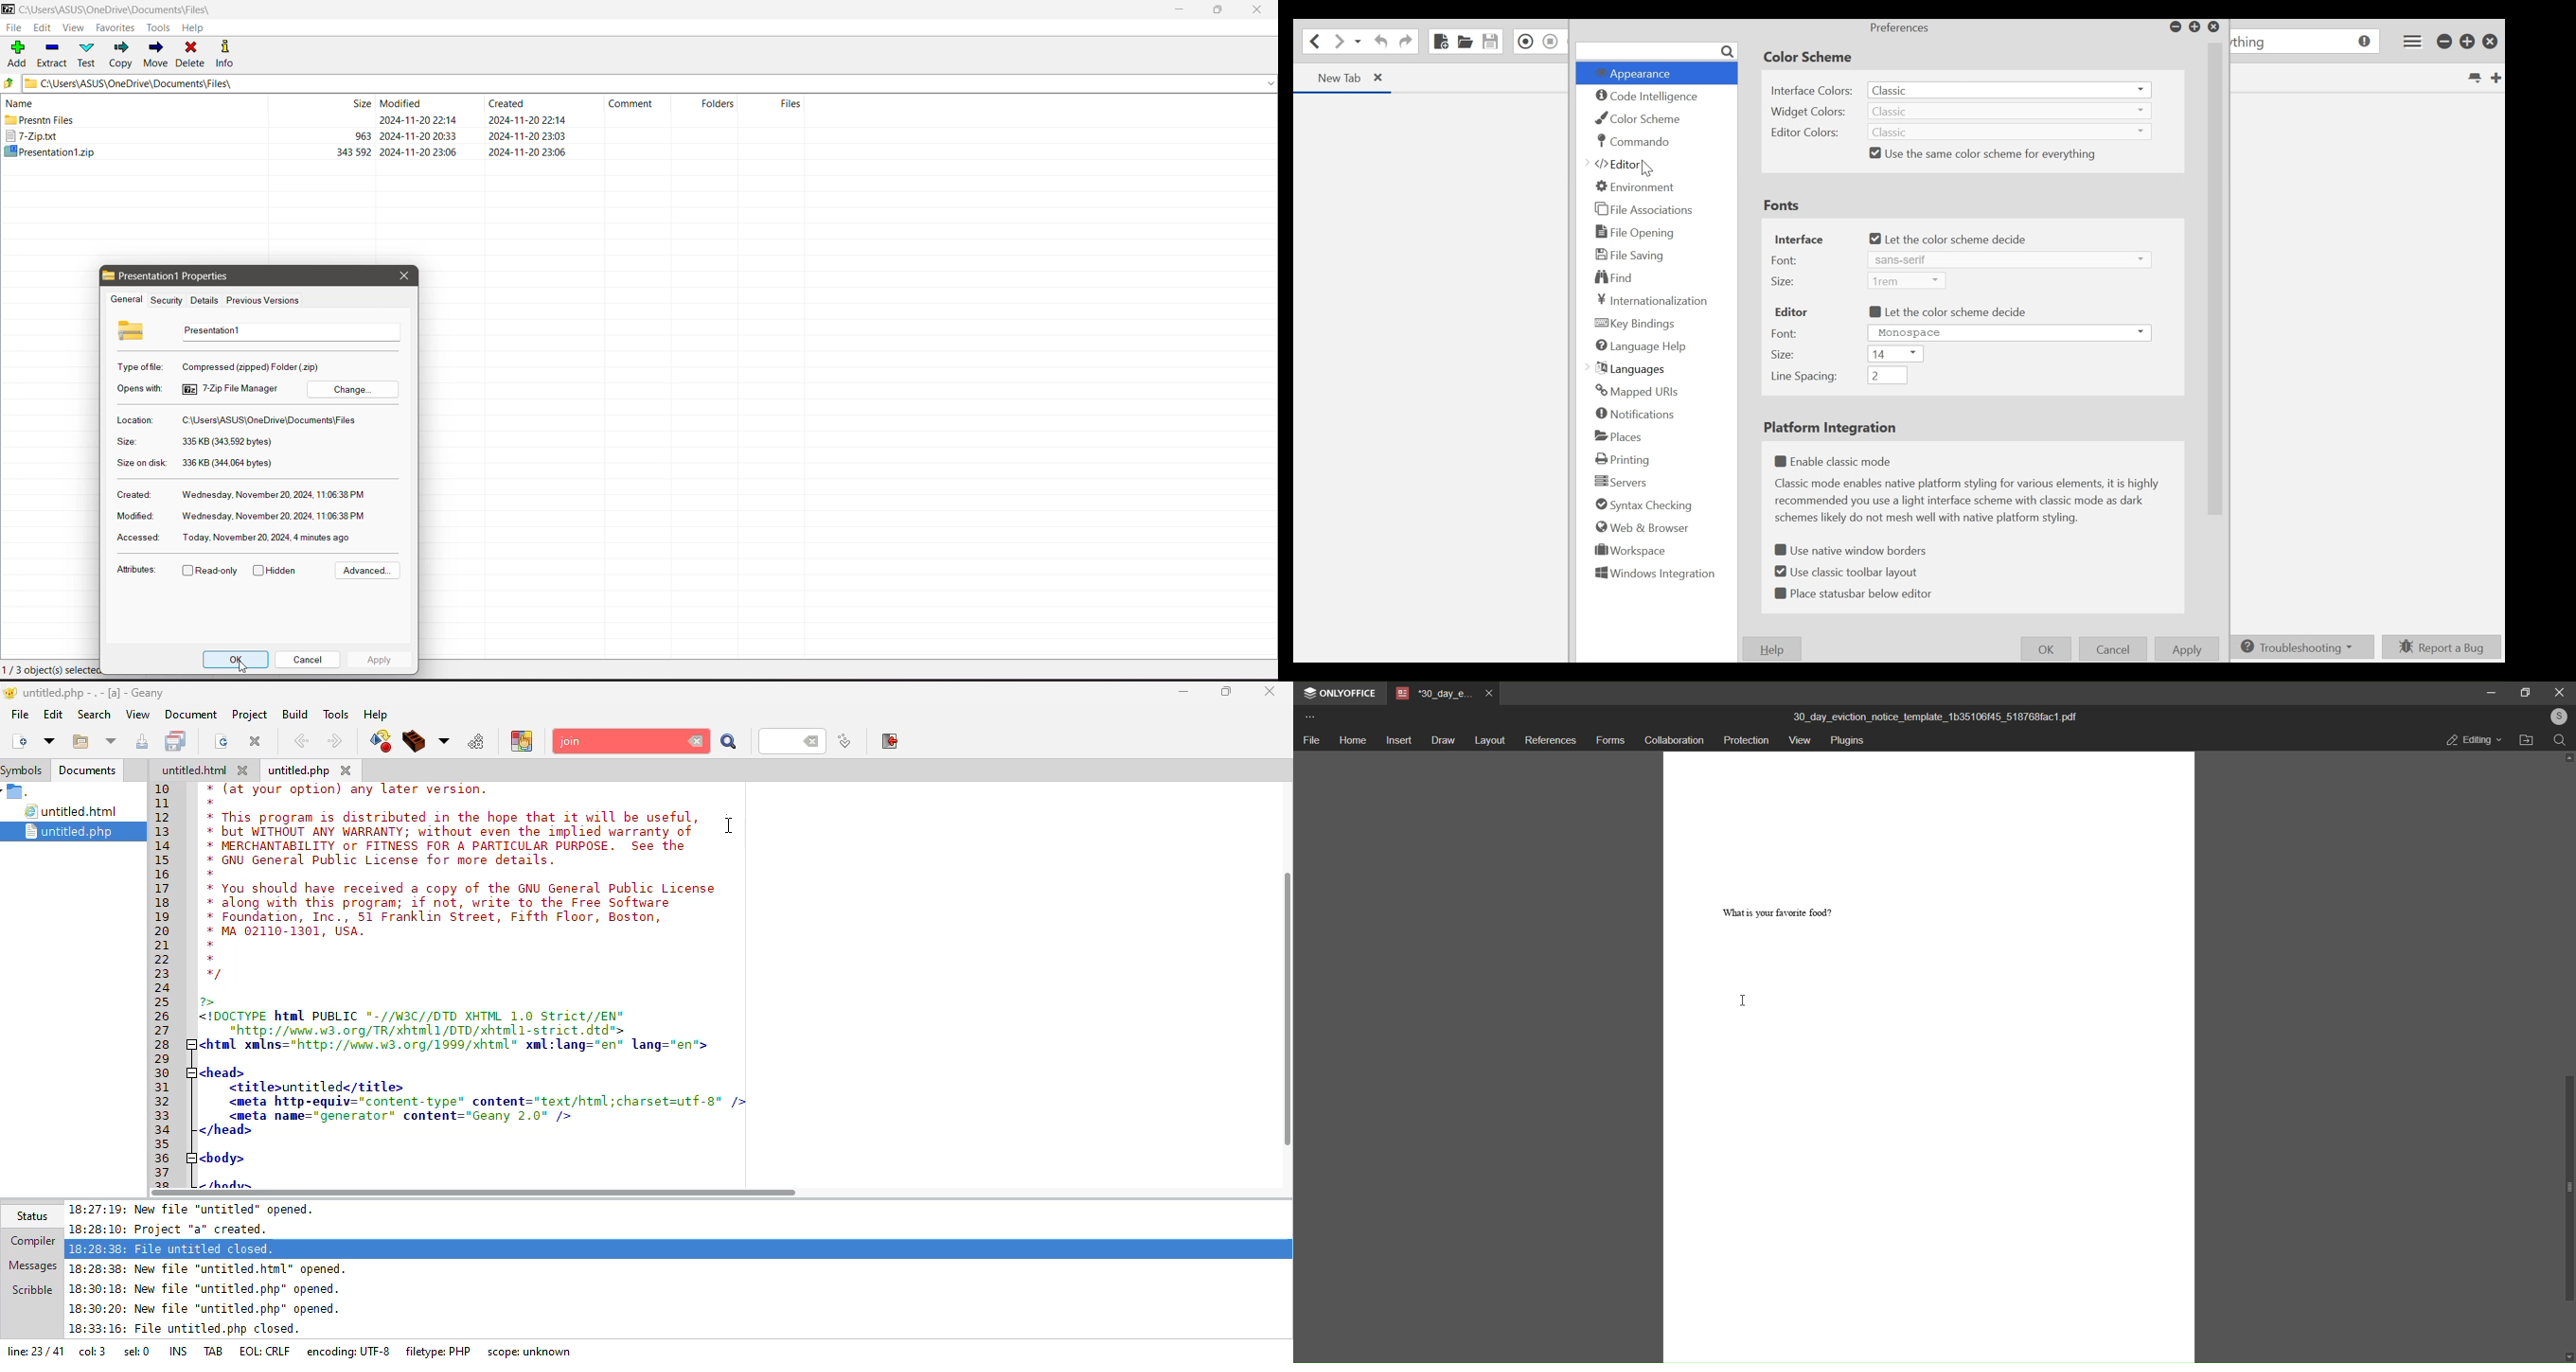 Image resolution: width=2576 pixels, height=1372 pixels. Describe the element at coordinates (136, 572) in the screenshot. I see `Attributes` at that location.